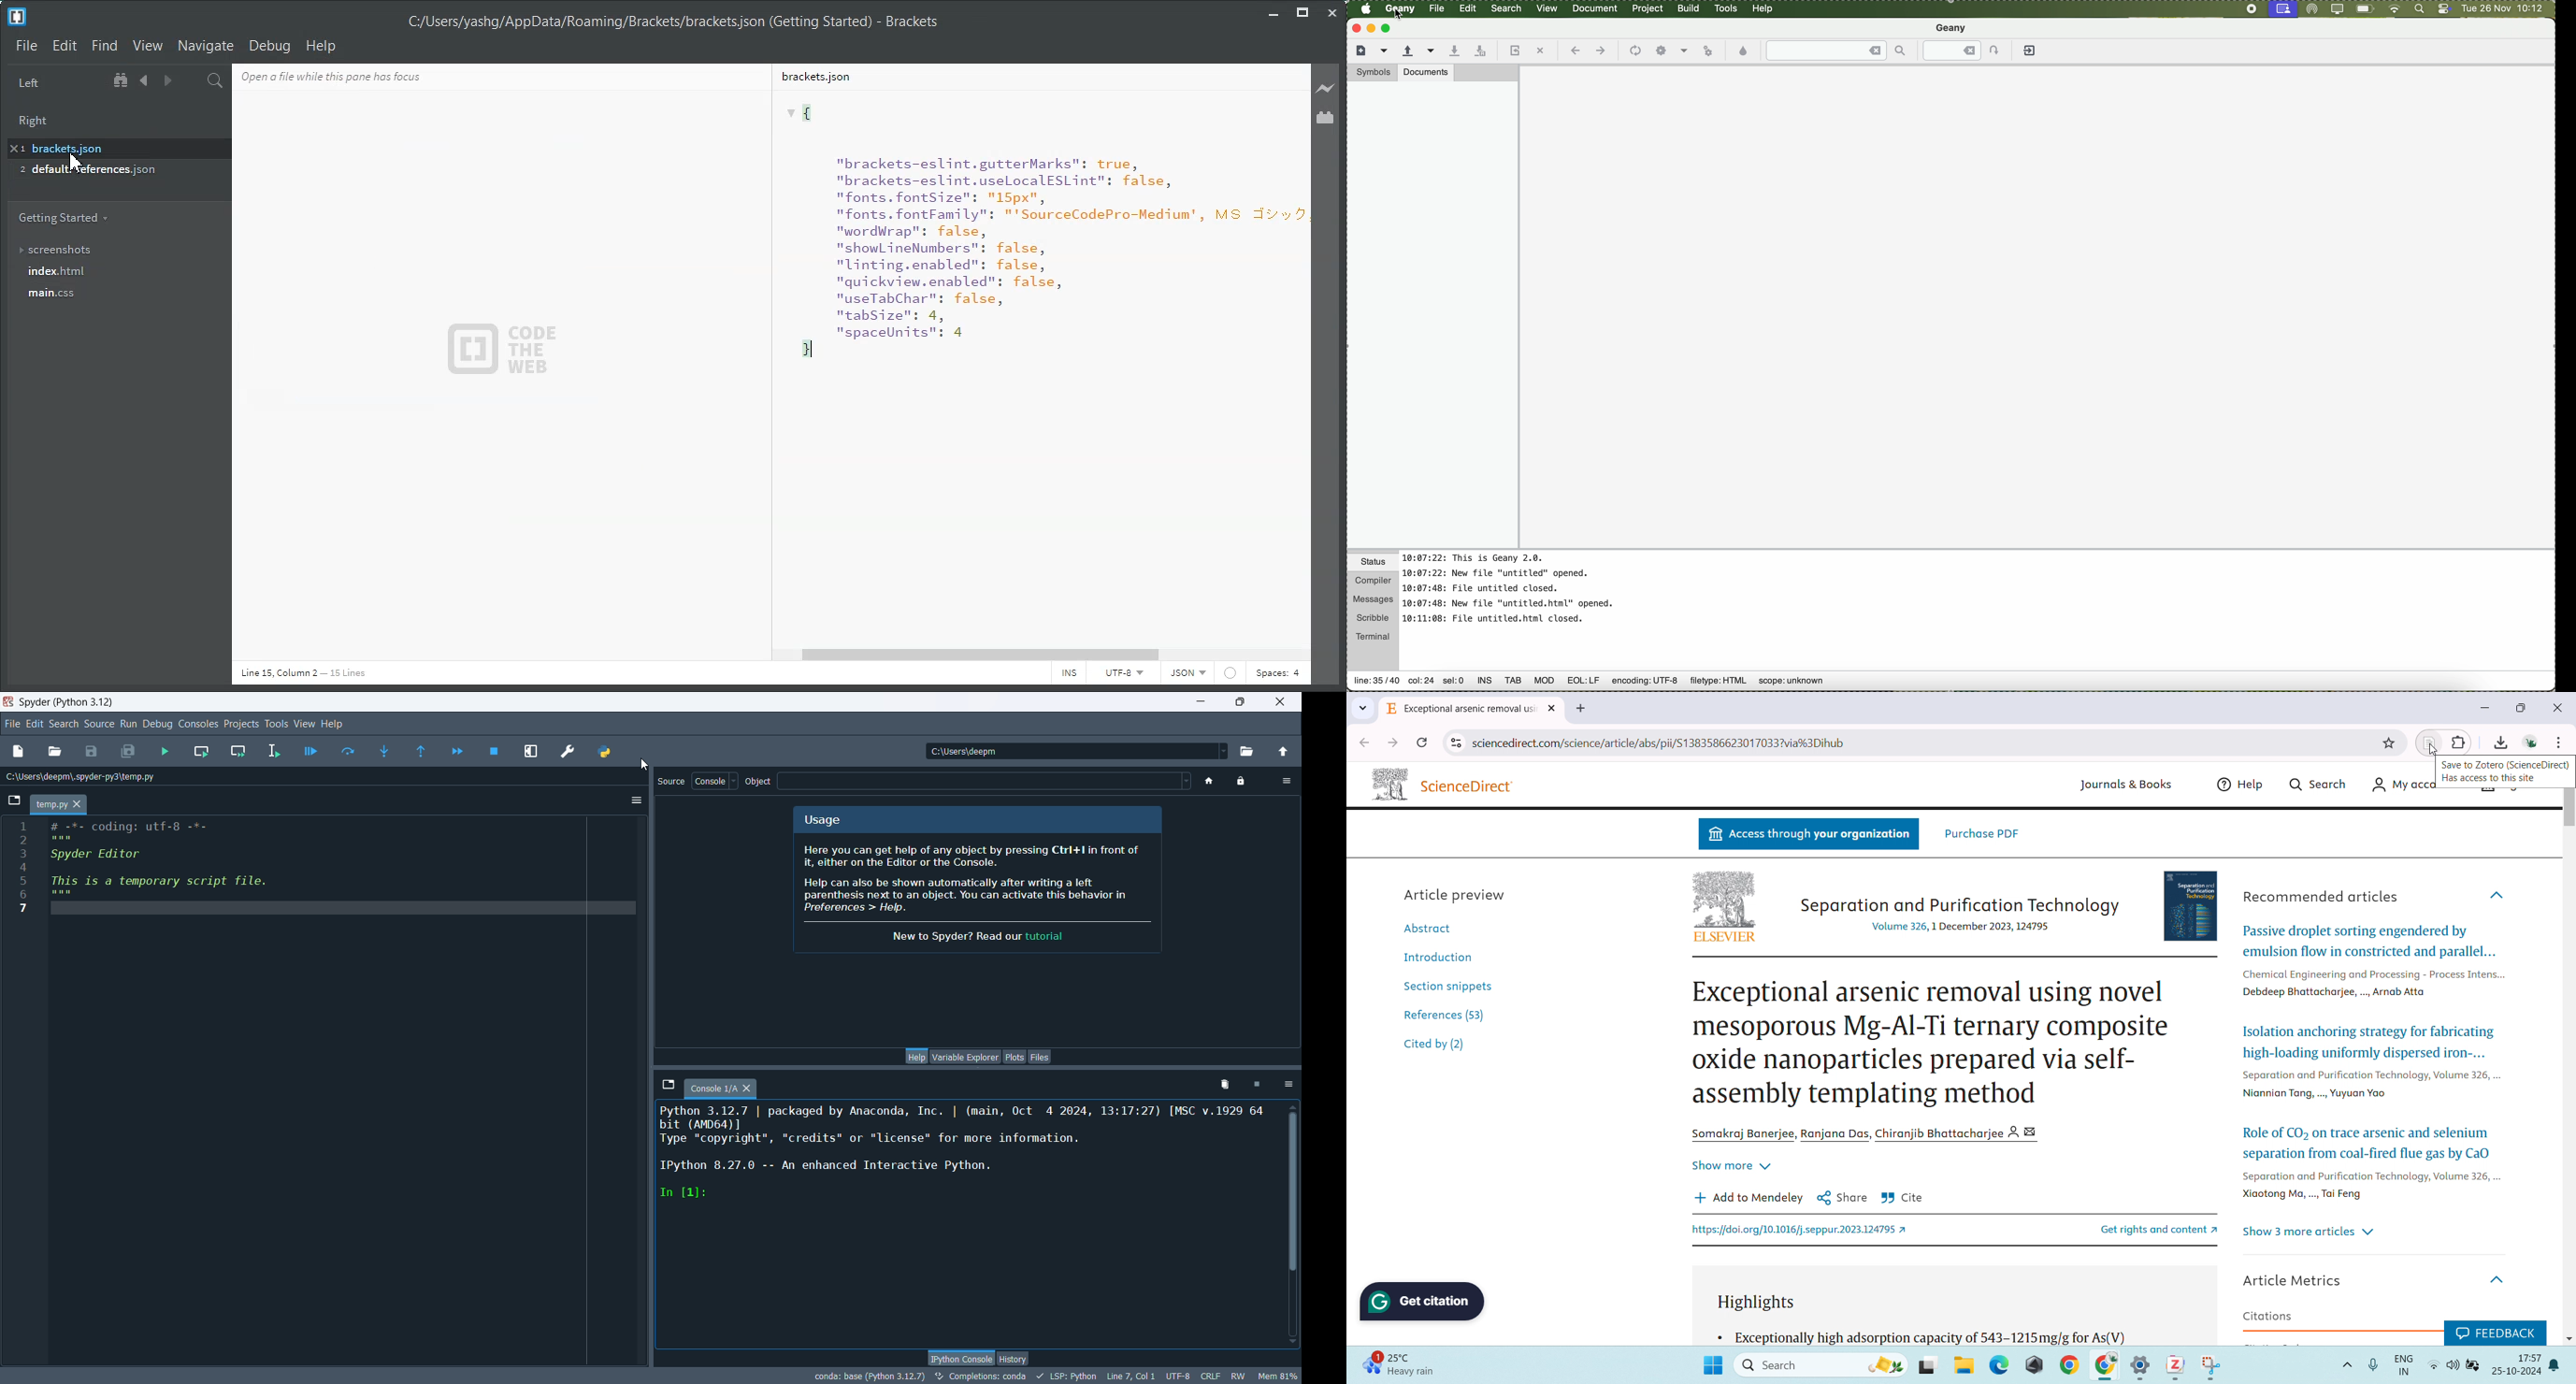  I want to click on open, so click(56, 751).